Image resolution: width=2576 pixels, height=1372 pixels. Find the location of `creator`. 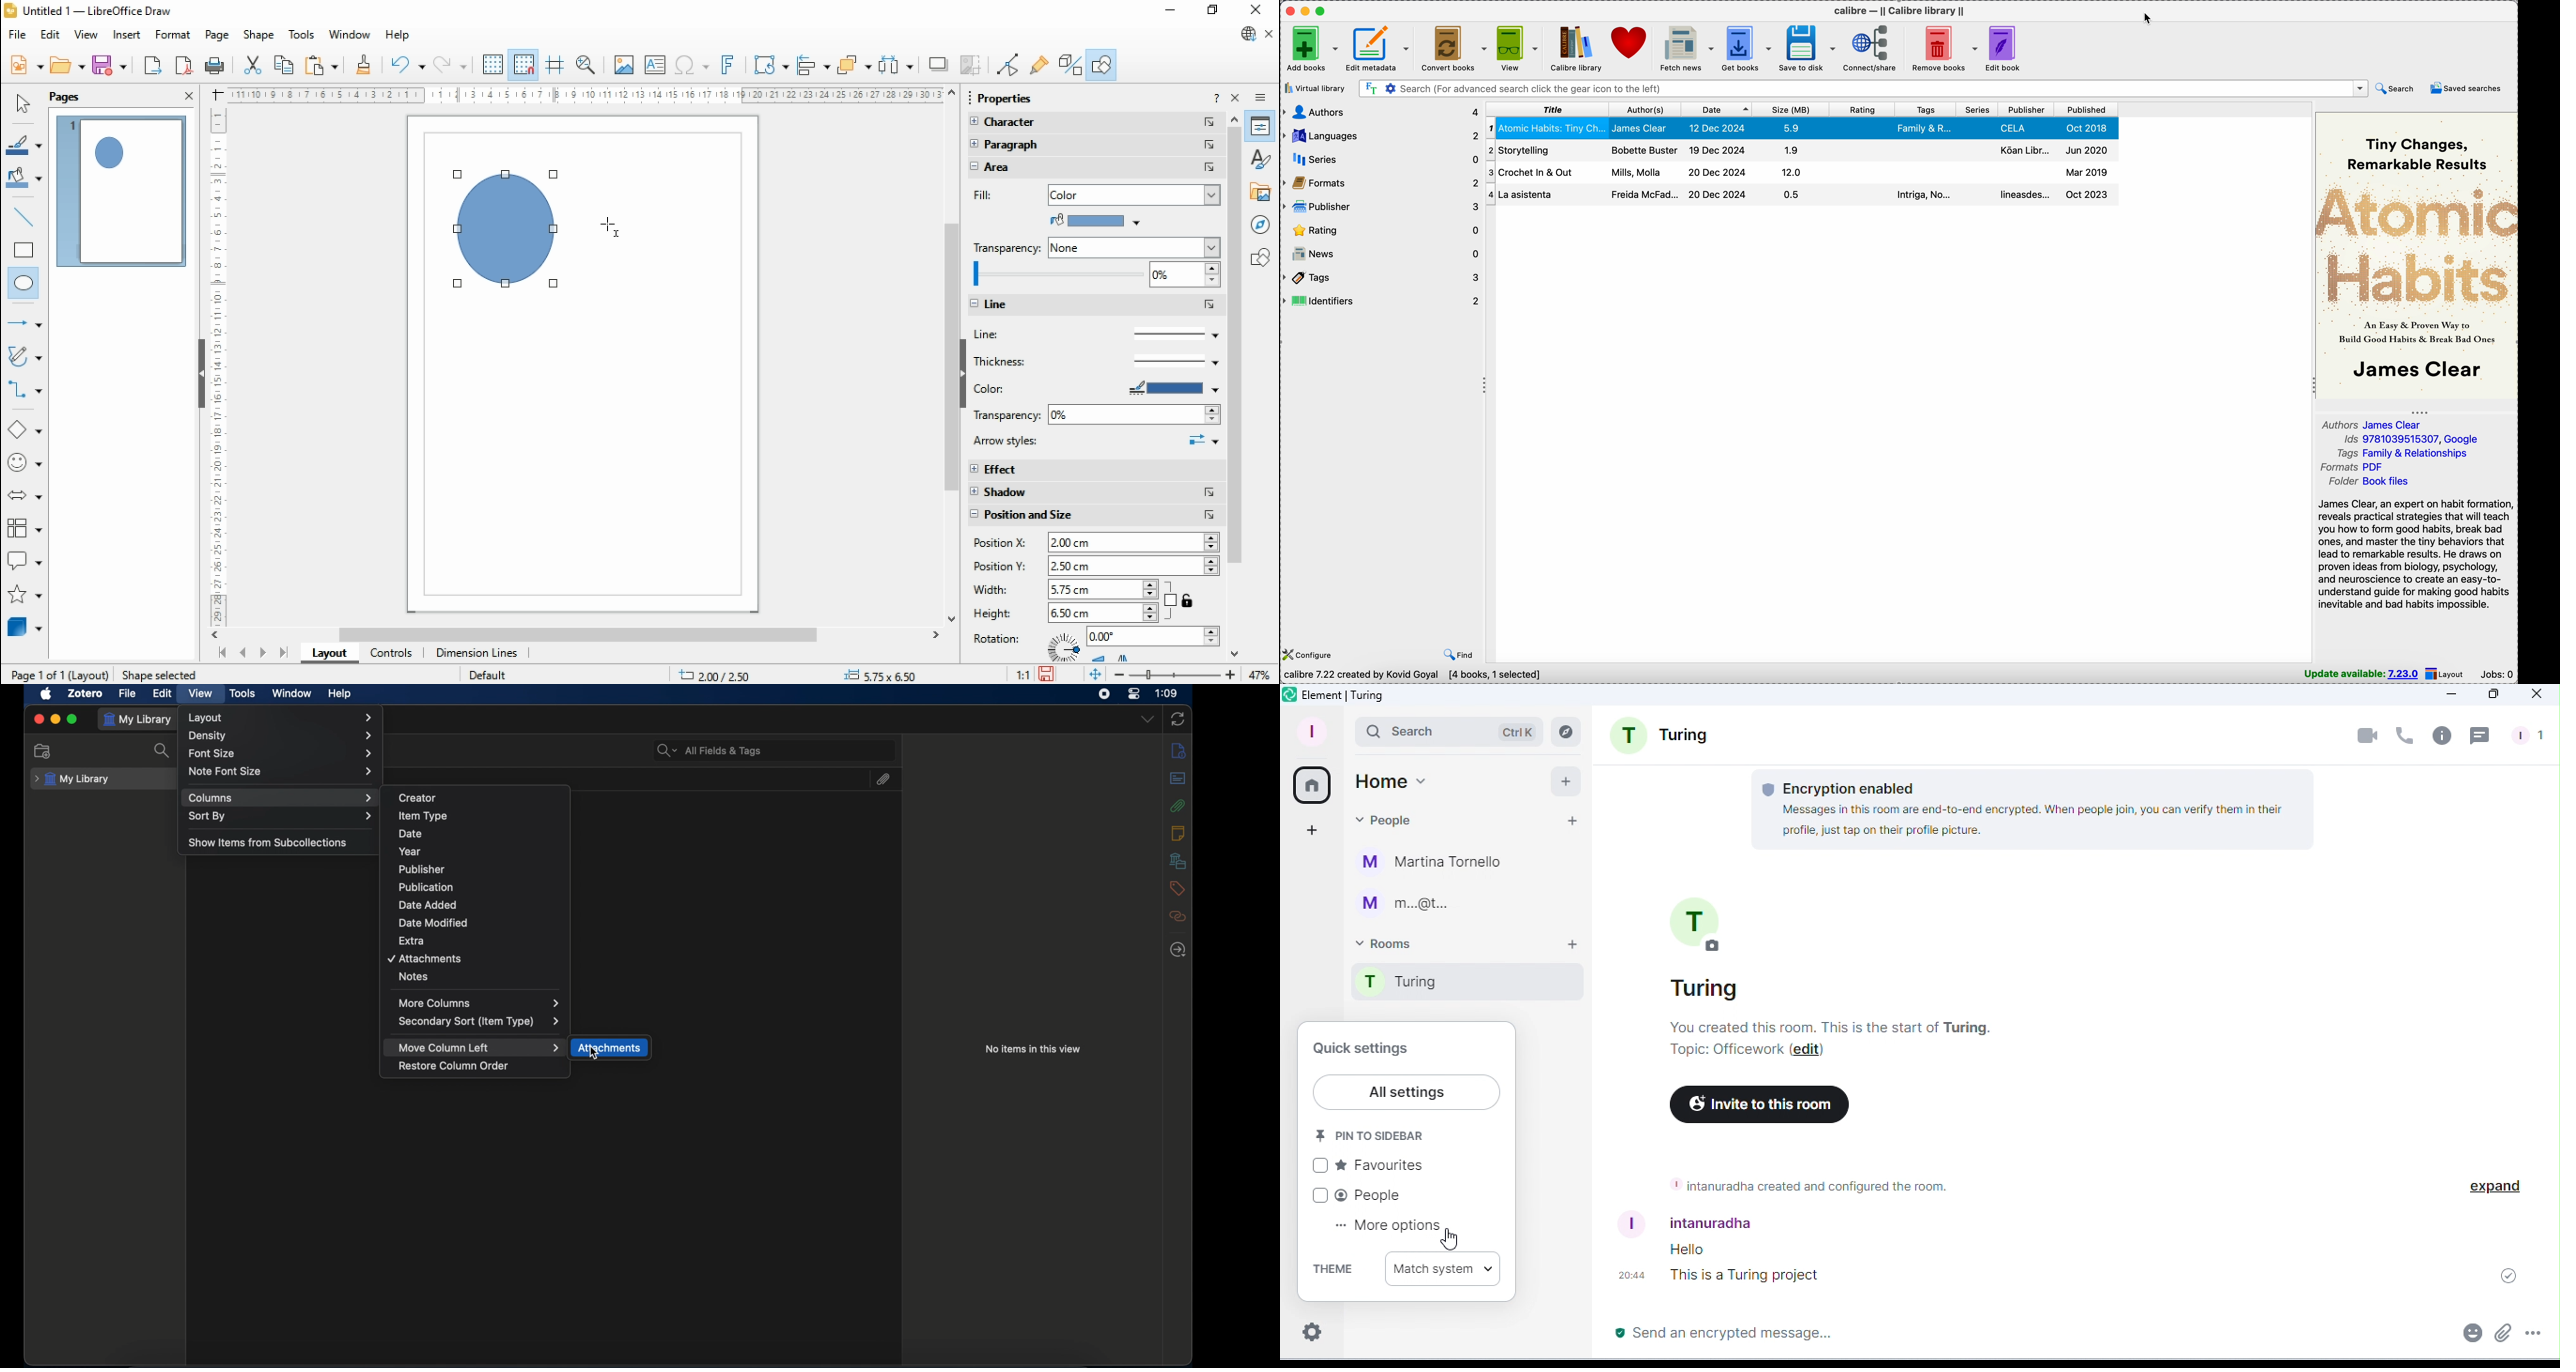

creator is located at coordinates (418, 798).